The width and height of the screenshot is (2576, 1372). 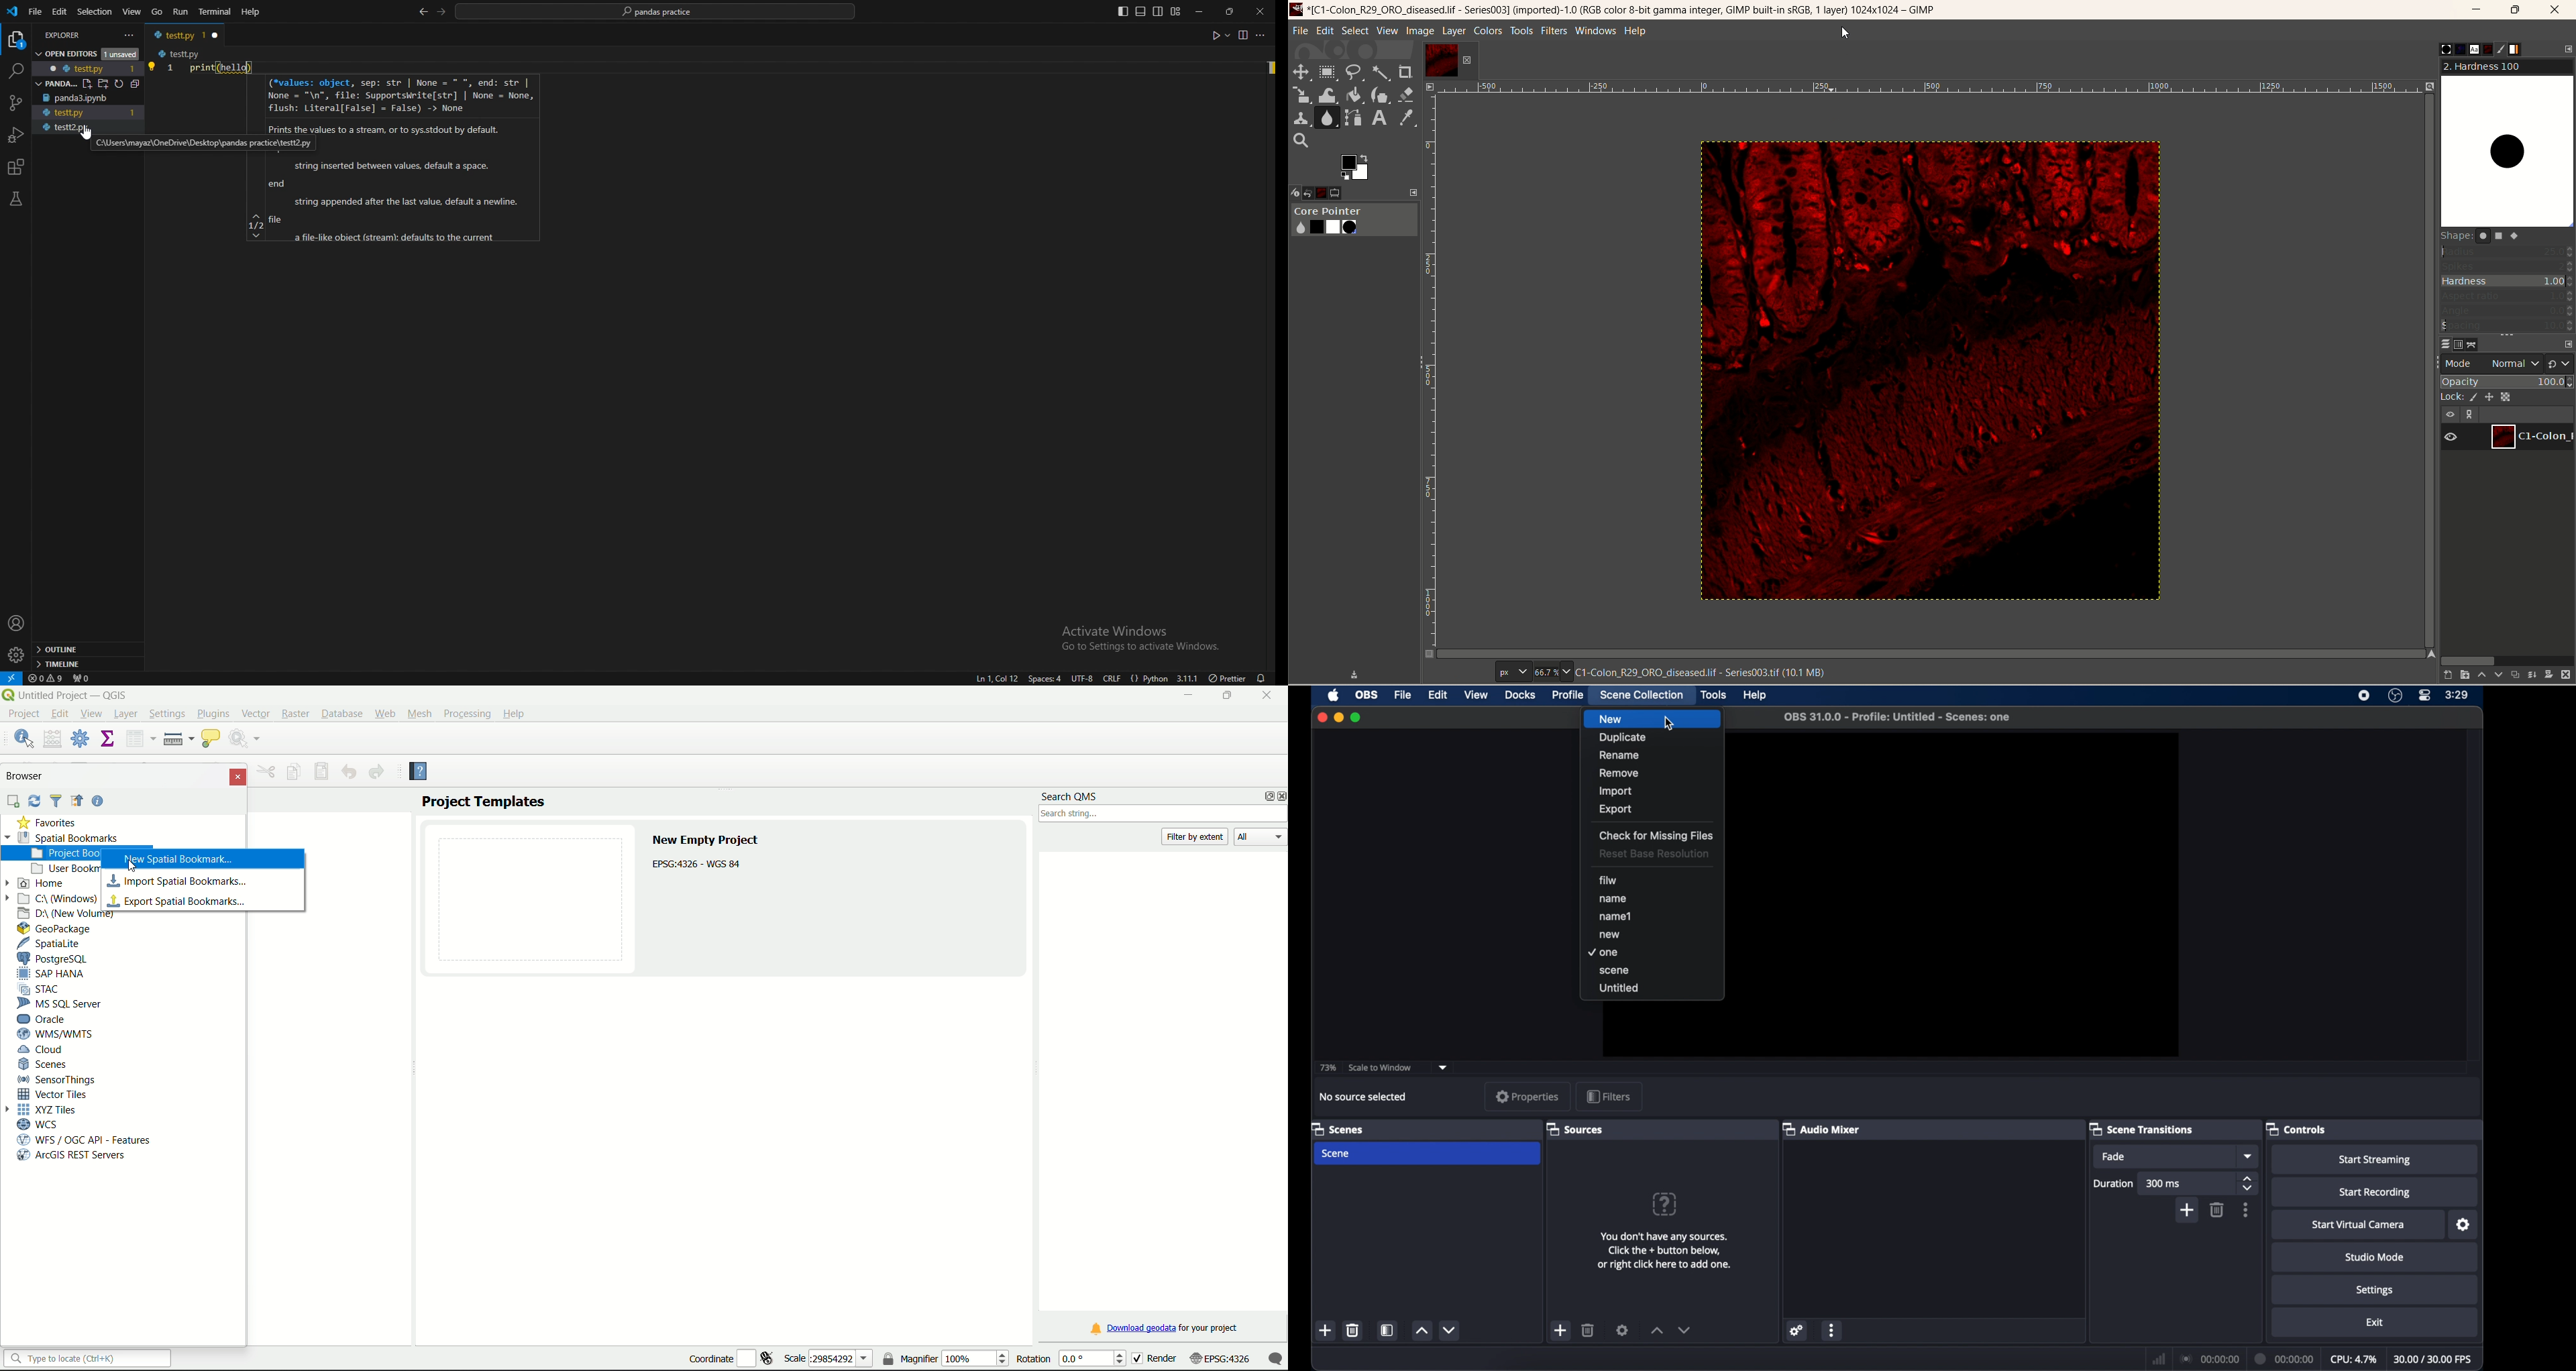 What do you see at coordinates (1642, 695) in the screenshot?
I see `scene collection` at bounding box center [1642, 695].